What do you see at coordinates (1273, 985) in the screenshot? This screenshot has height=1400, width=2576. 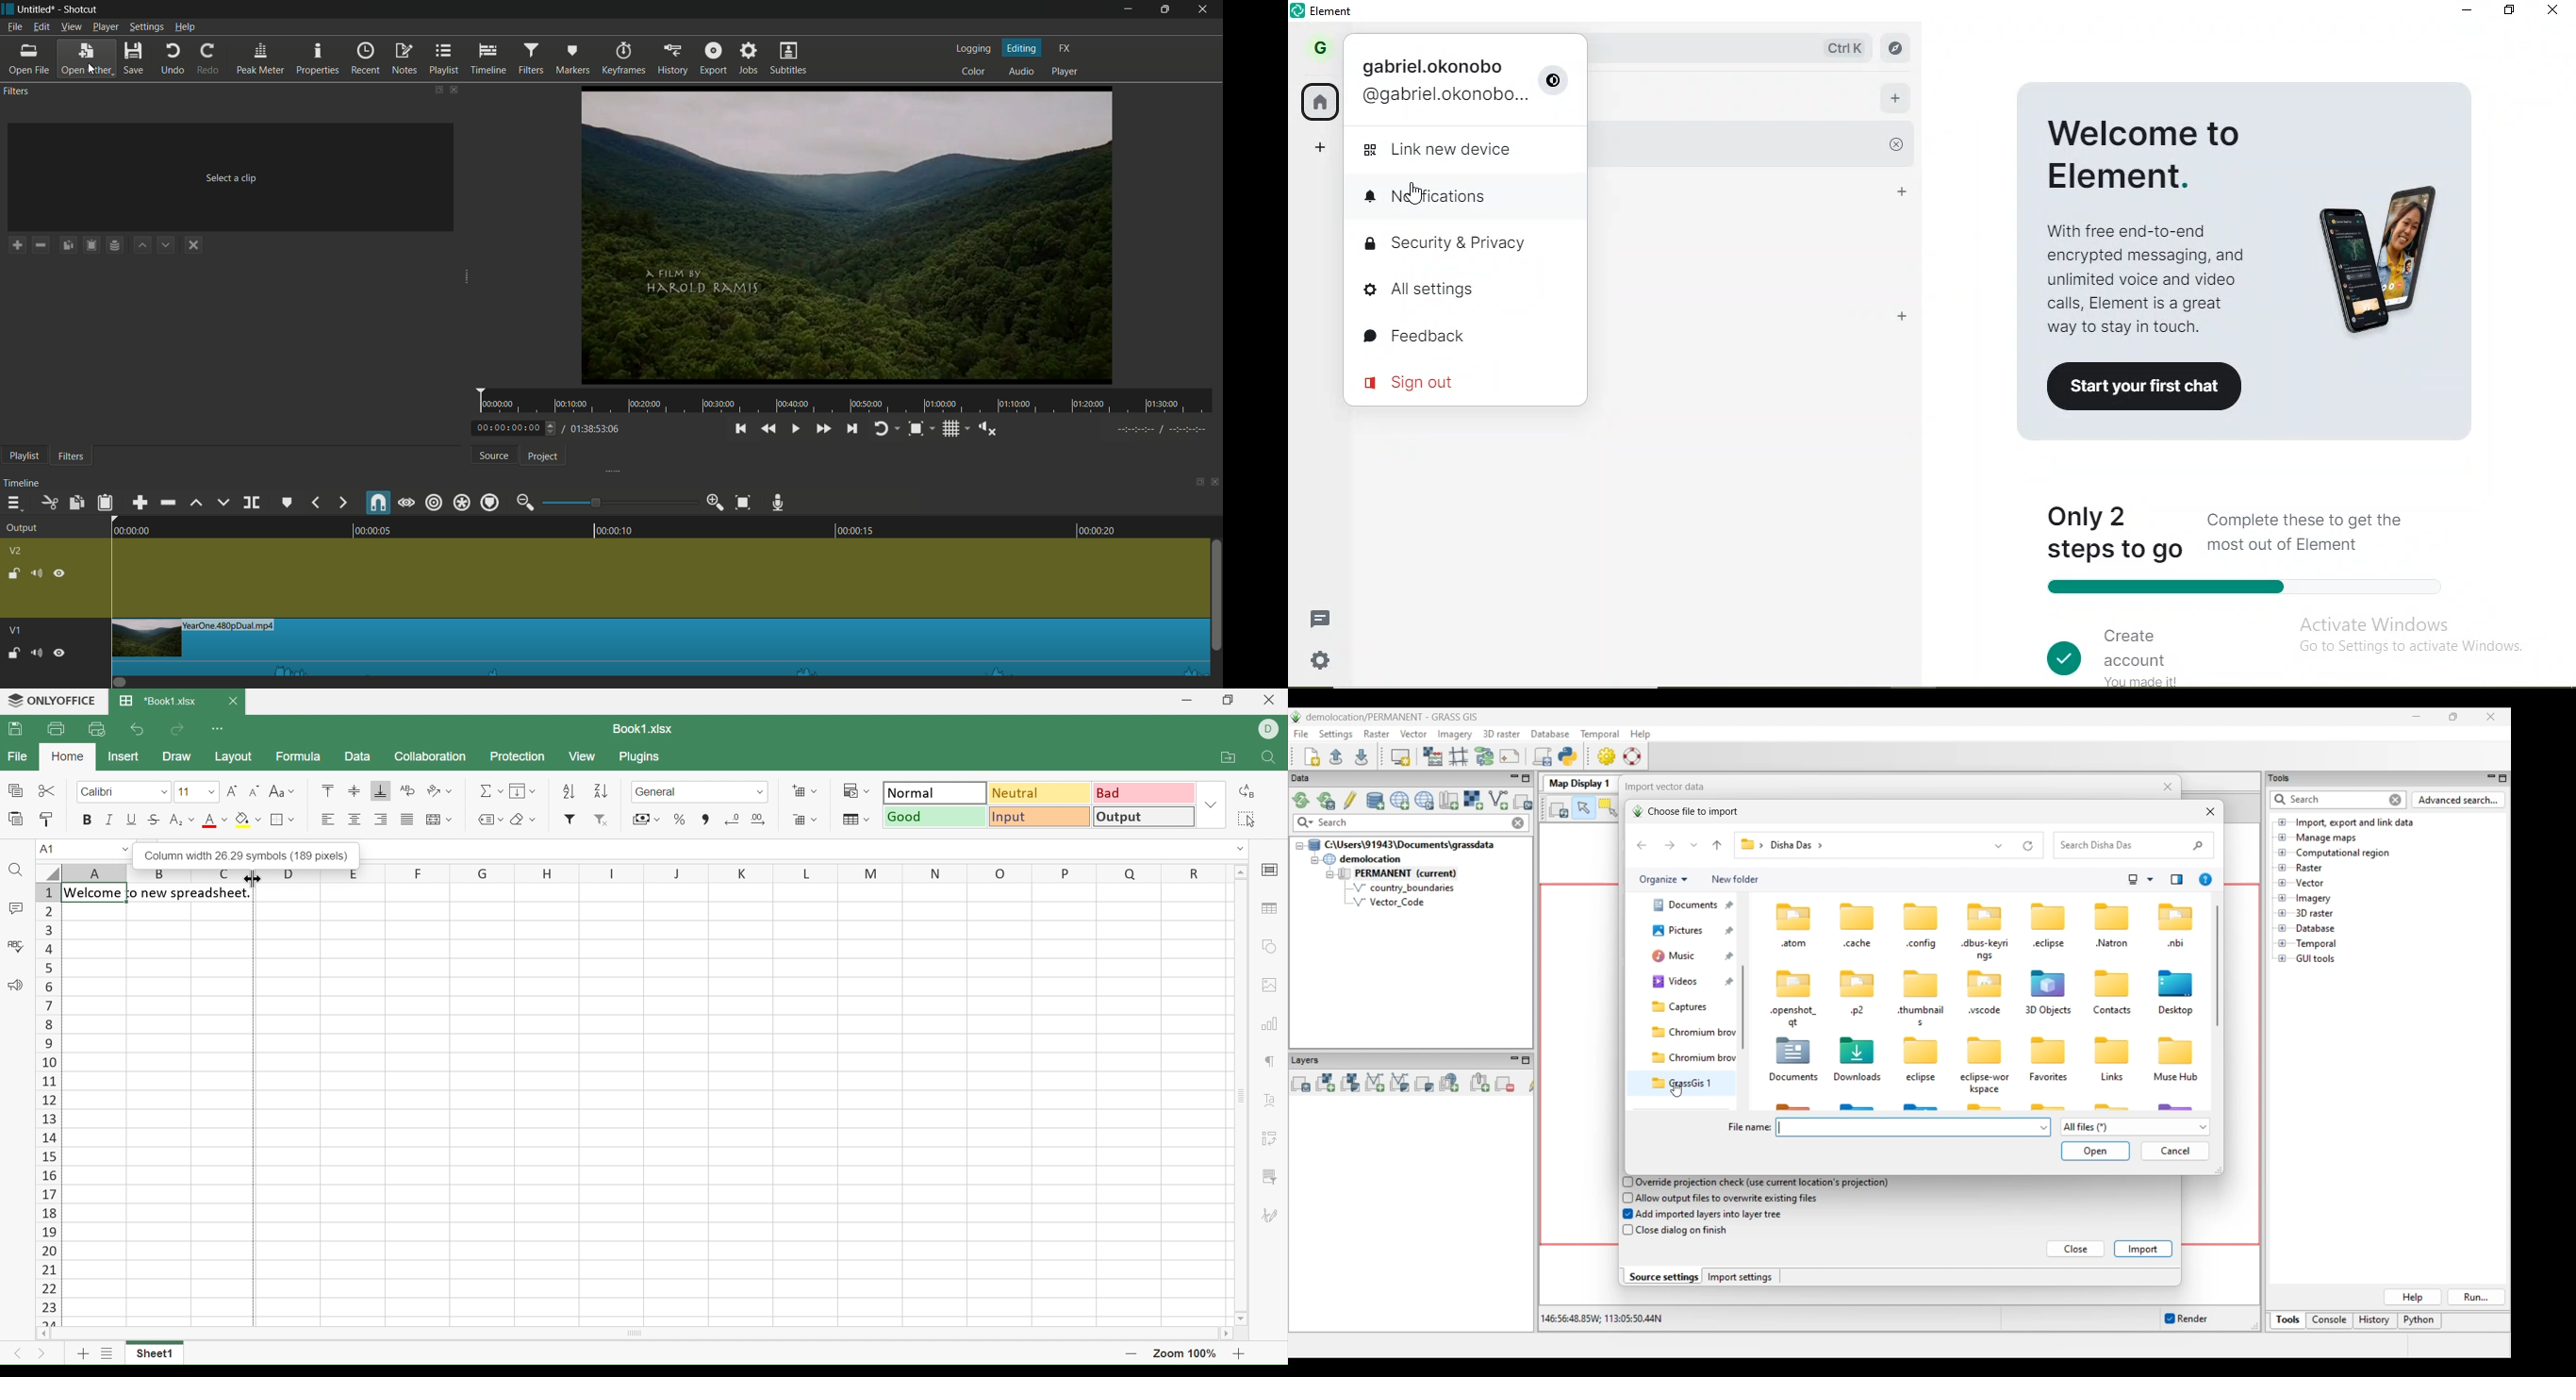 I see `image settings` at bounding box center [1273, 985].